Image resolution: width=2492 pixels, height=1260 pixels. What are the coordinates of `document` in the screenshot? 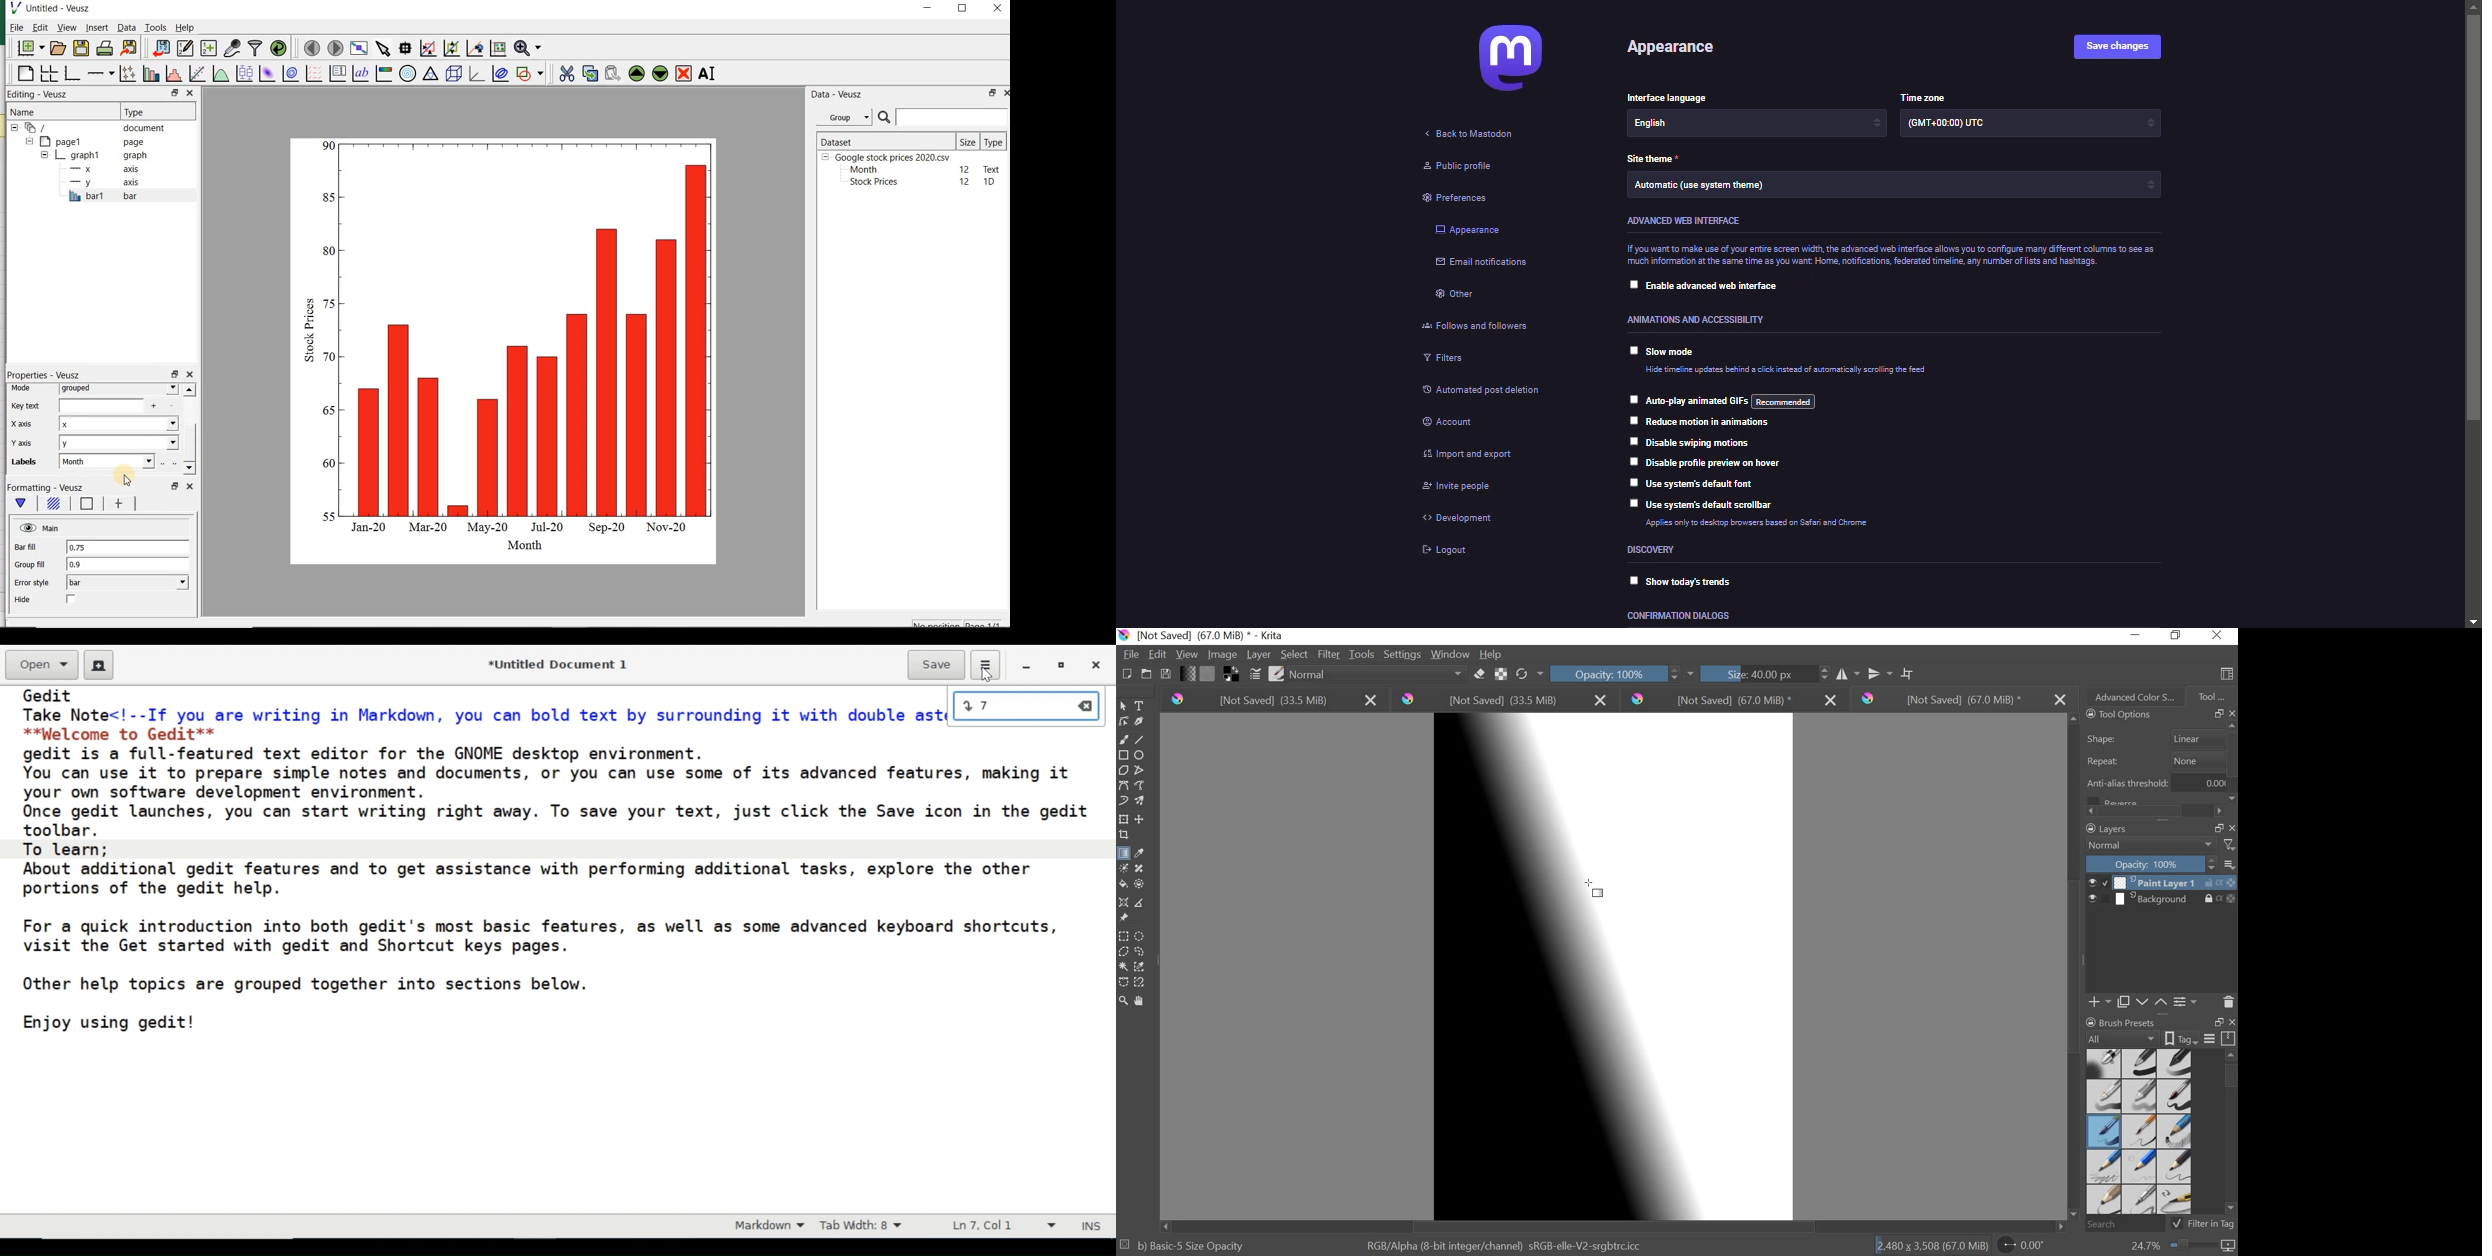 It's located at (93, 128).